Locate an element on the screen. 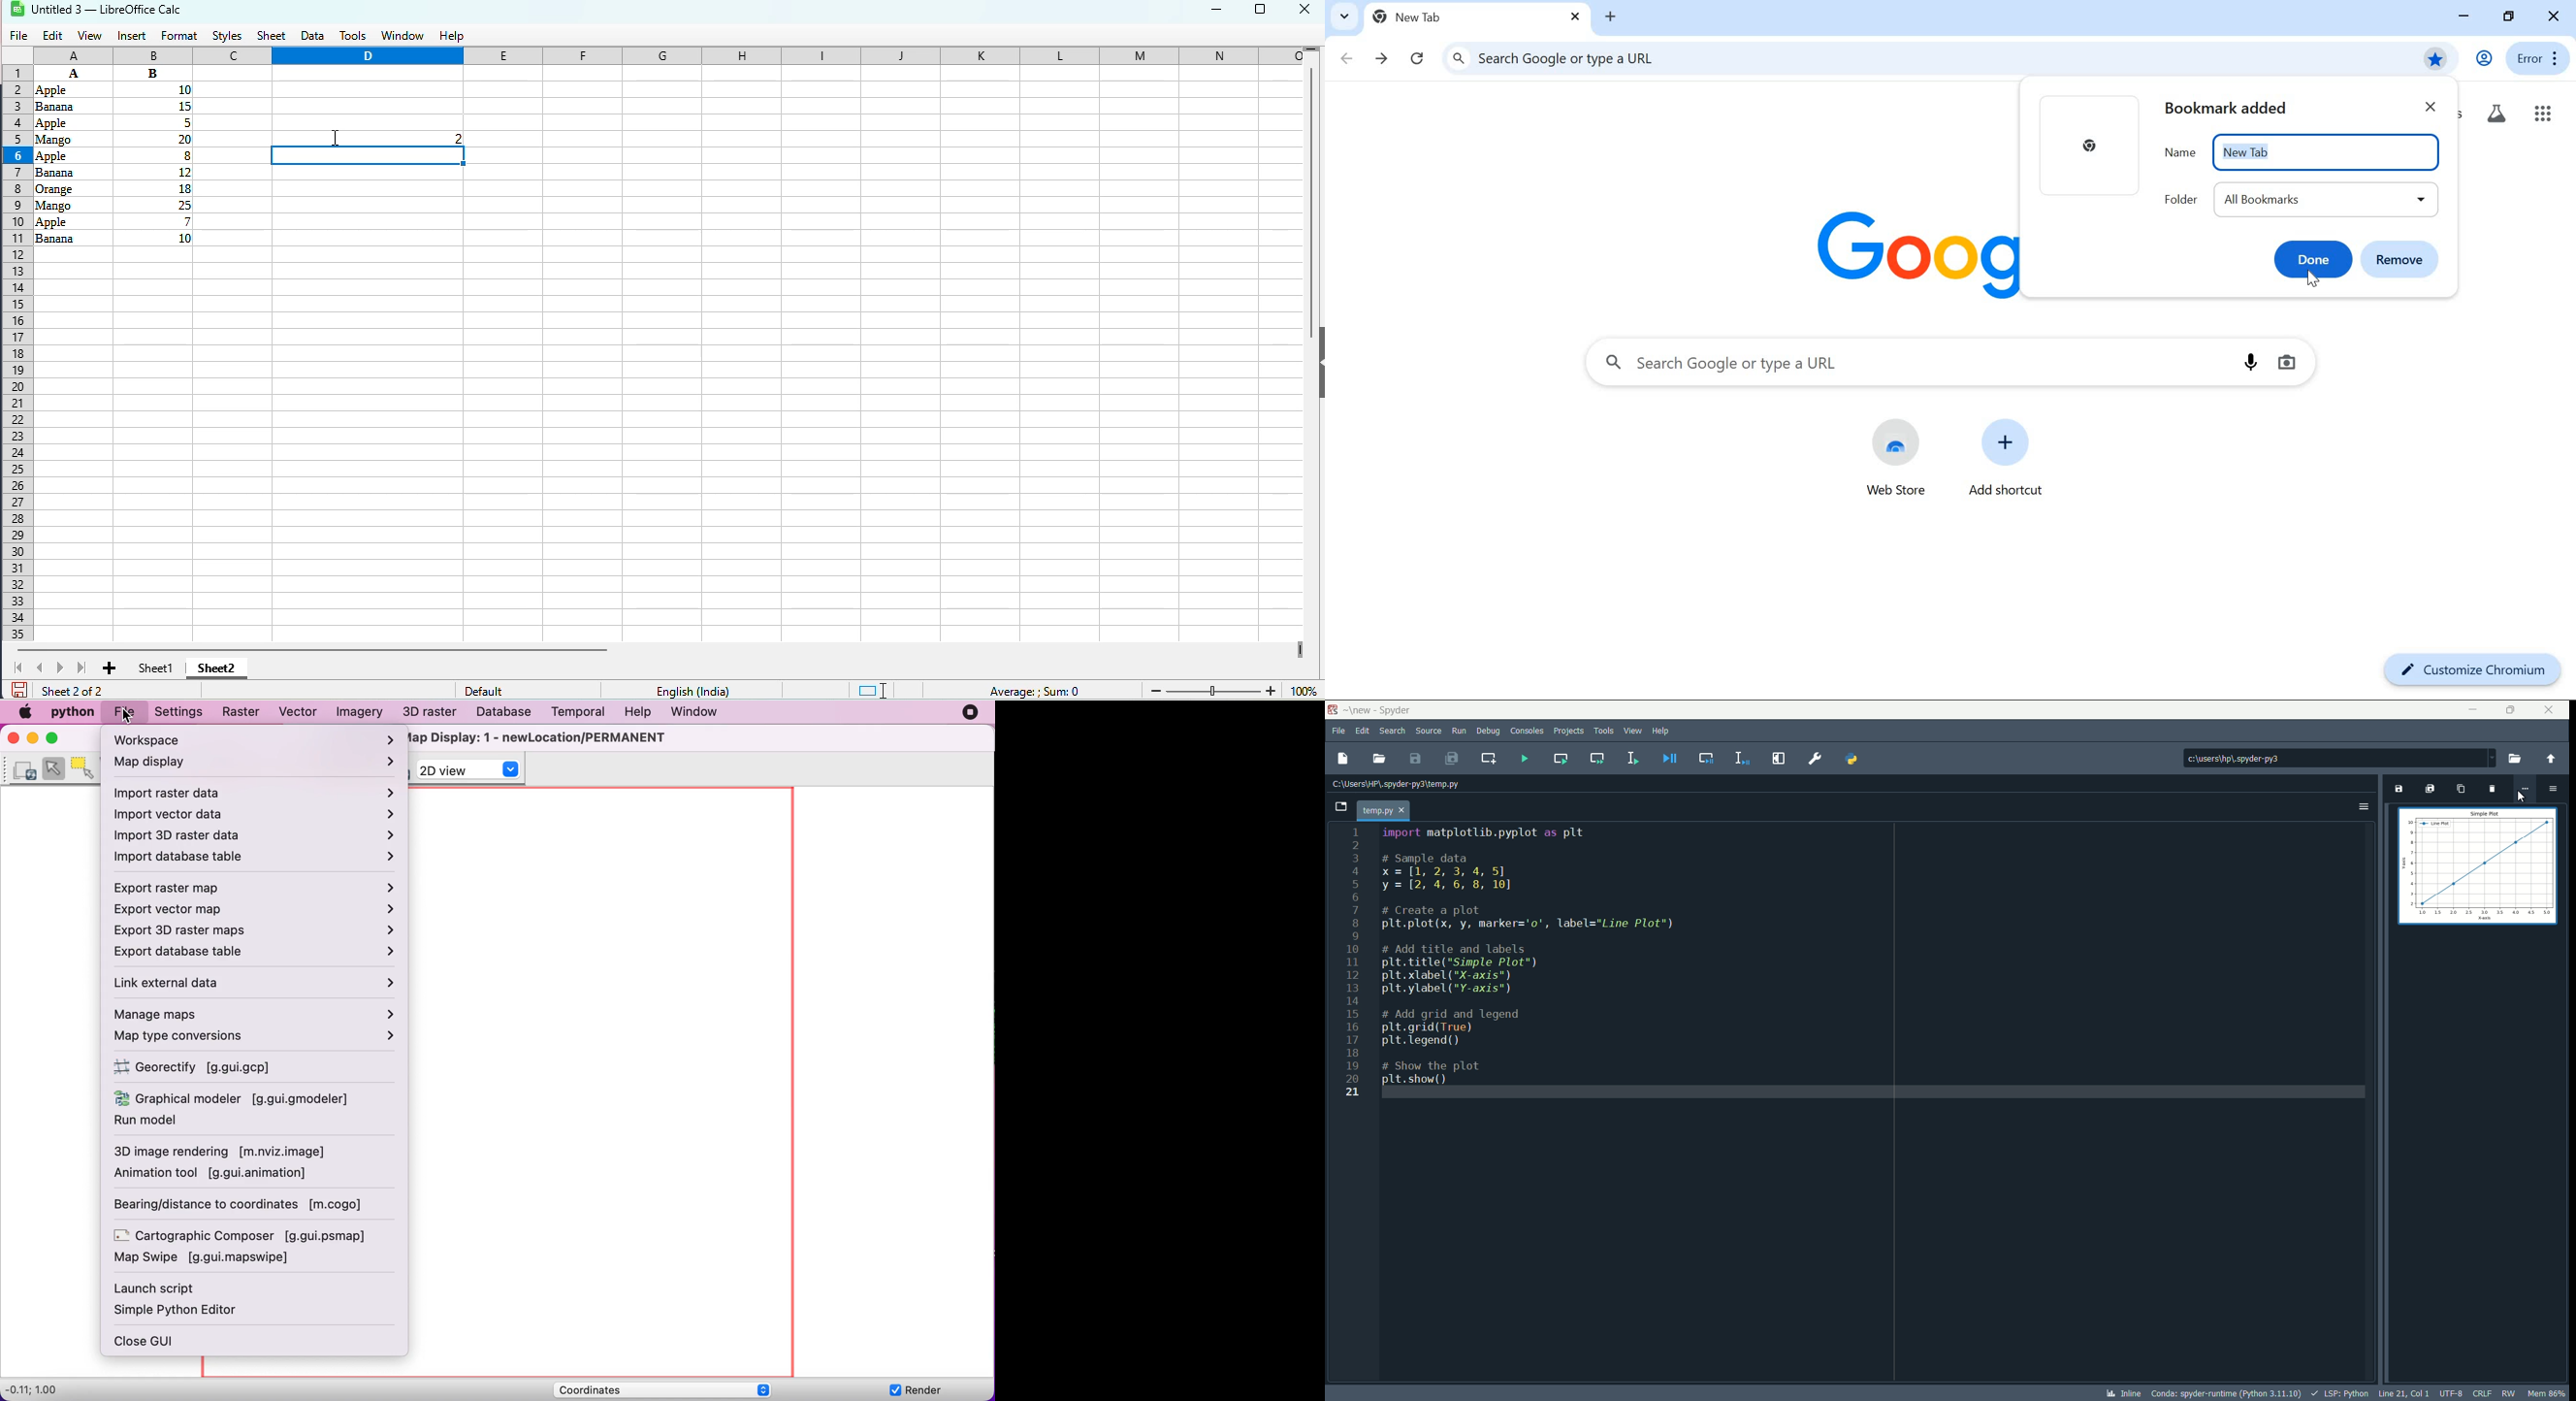 This screenshot has width=2576, height=1428. show is located at coordinates (1316, 363).